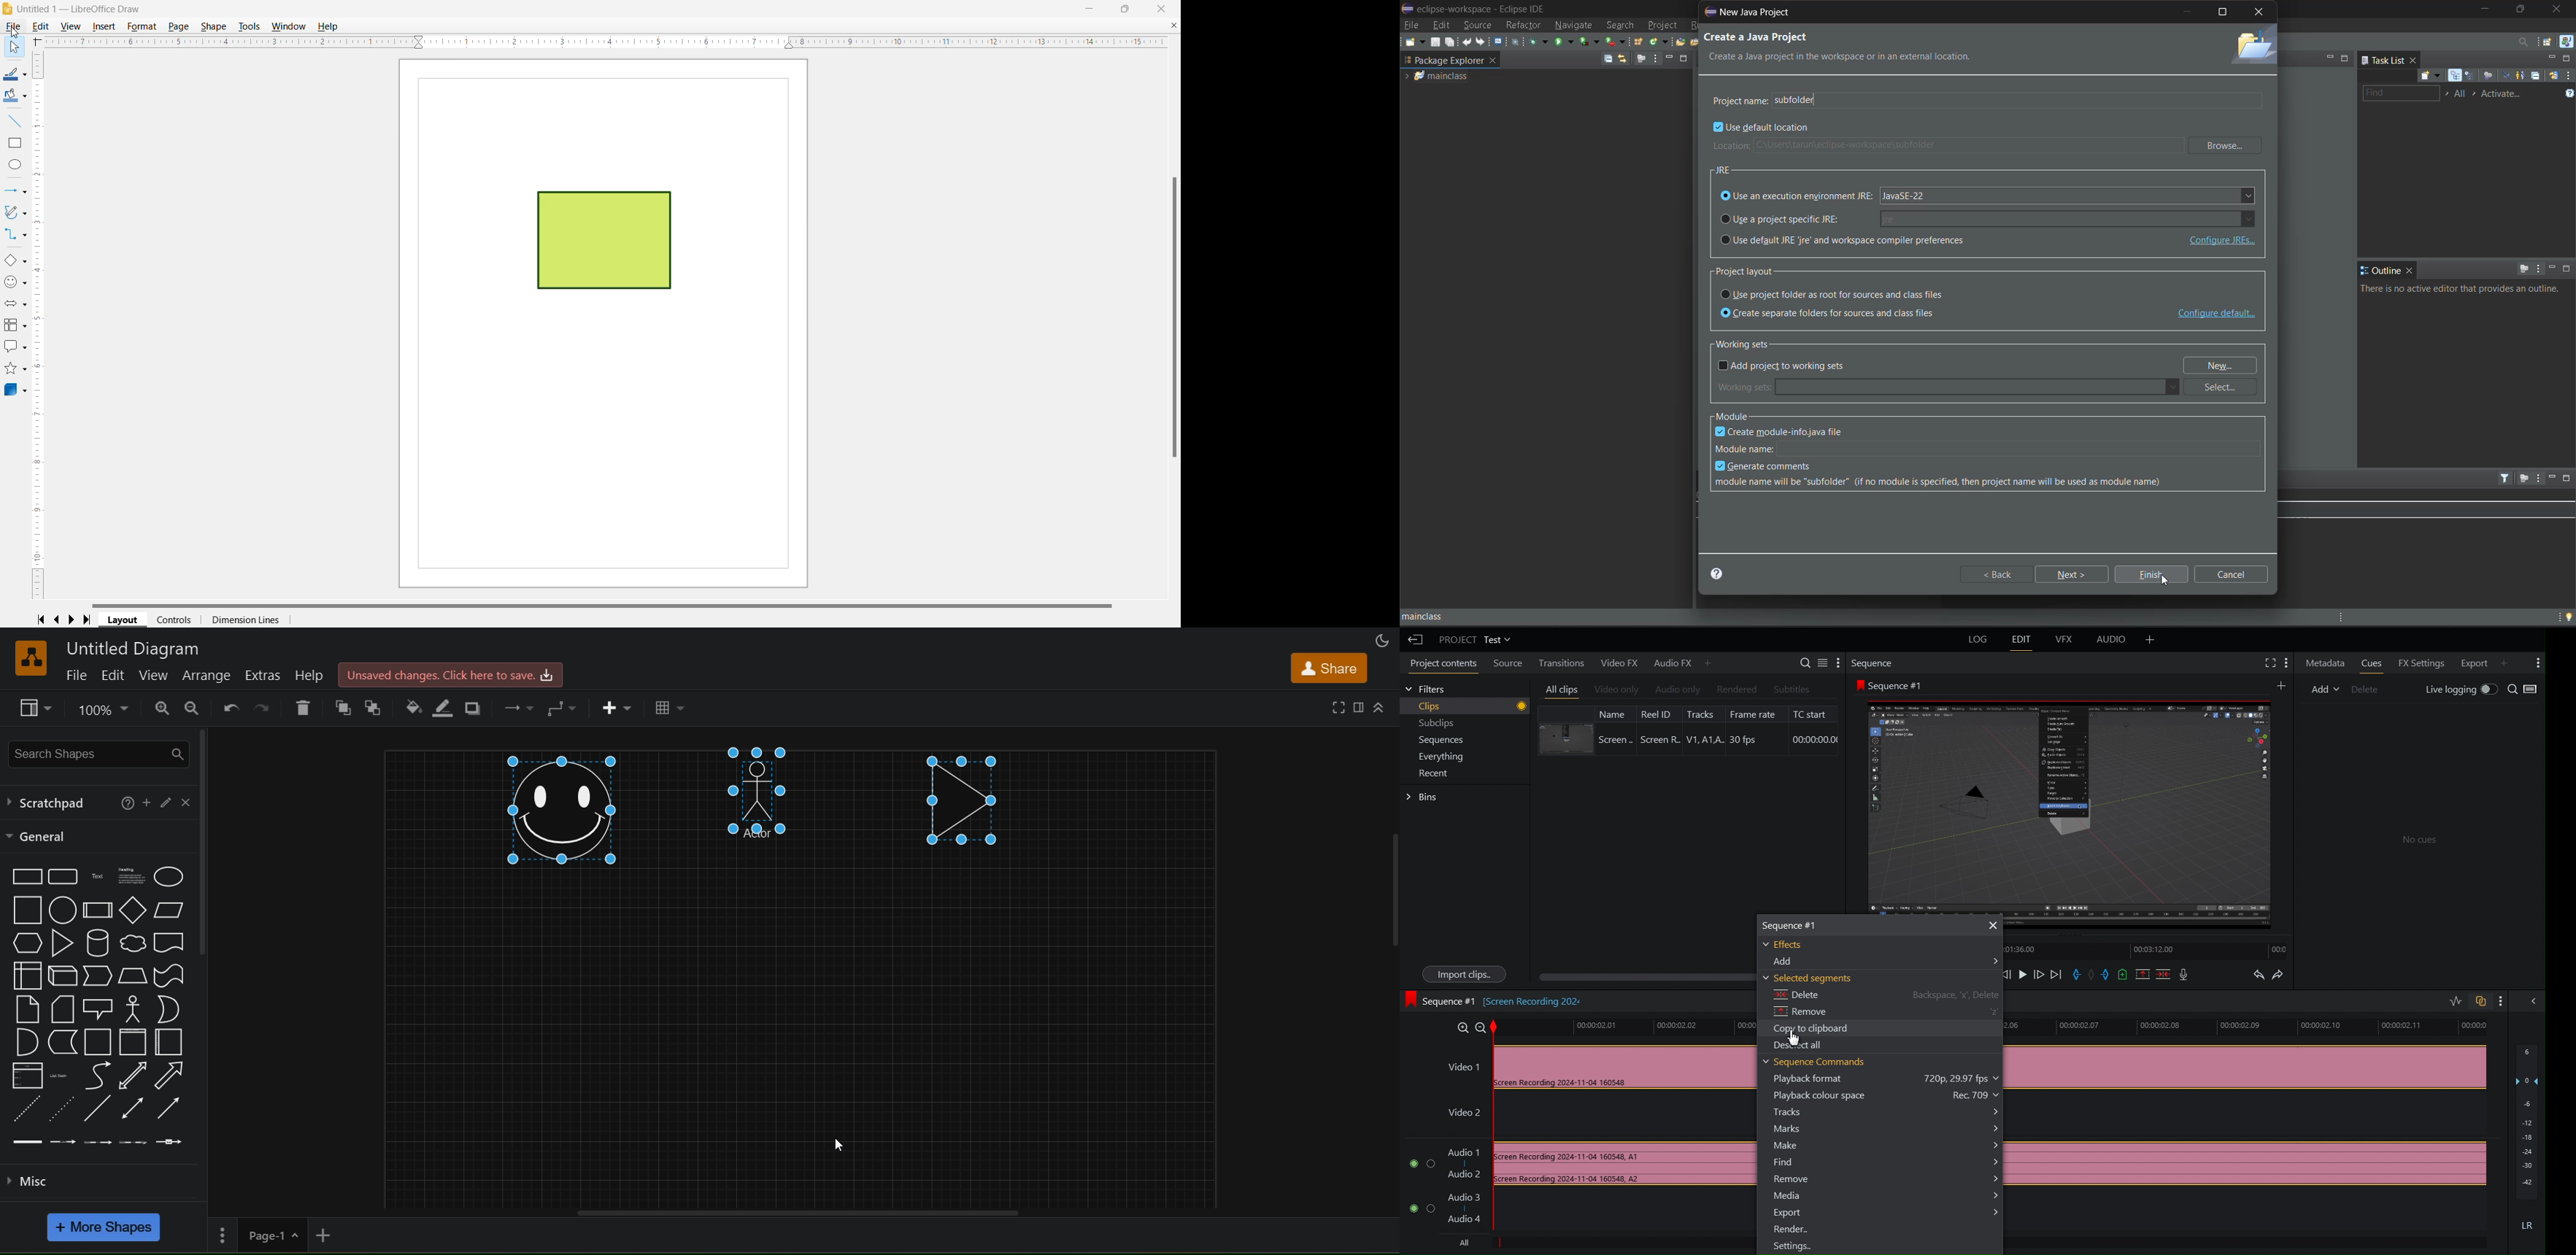 The width and height of the screenshot is (2576, 1260). Describe the element at coordinates (1889, 1096) in the screenshot. I see `Playback colour space` at that location.